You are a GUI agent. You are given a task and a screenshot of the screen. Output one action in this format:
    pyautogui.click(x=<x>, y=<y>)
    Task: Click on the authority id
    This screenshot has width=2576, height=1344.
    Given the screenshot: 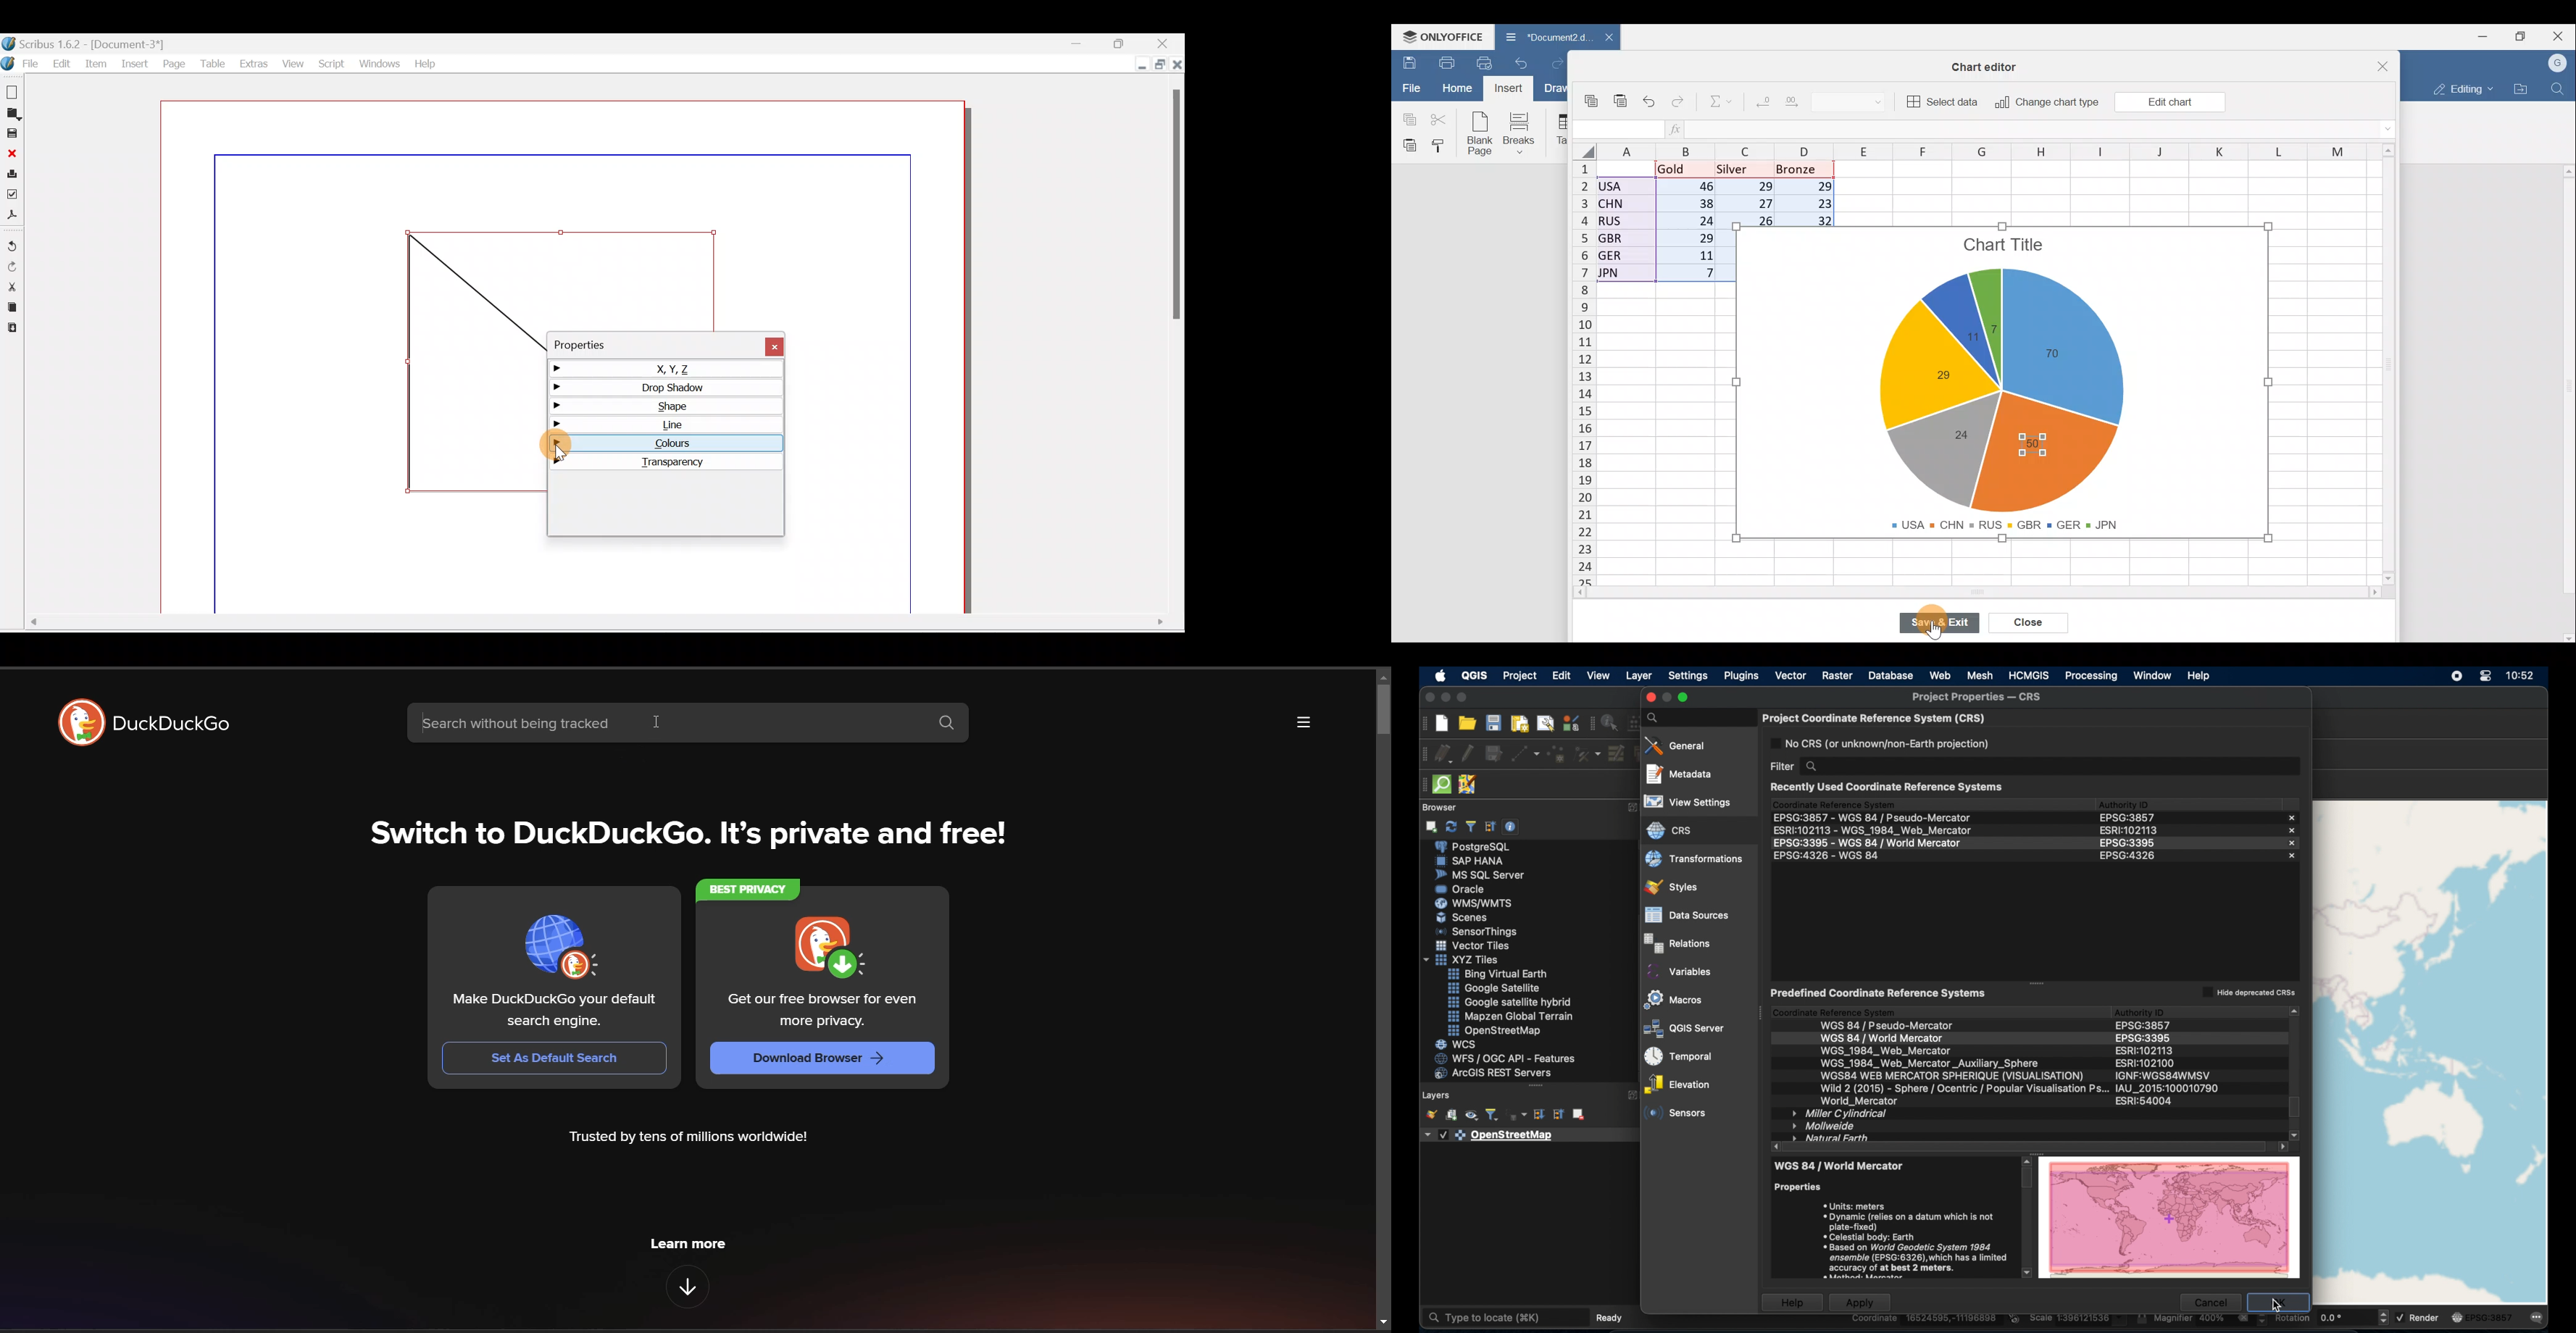 What is the action you would take?
    pyautogui.click(x=2145, y=1012)
    